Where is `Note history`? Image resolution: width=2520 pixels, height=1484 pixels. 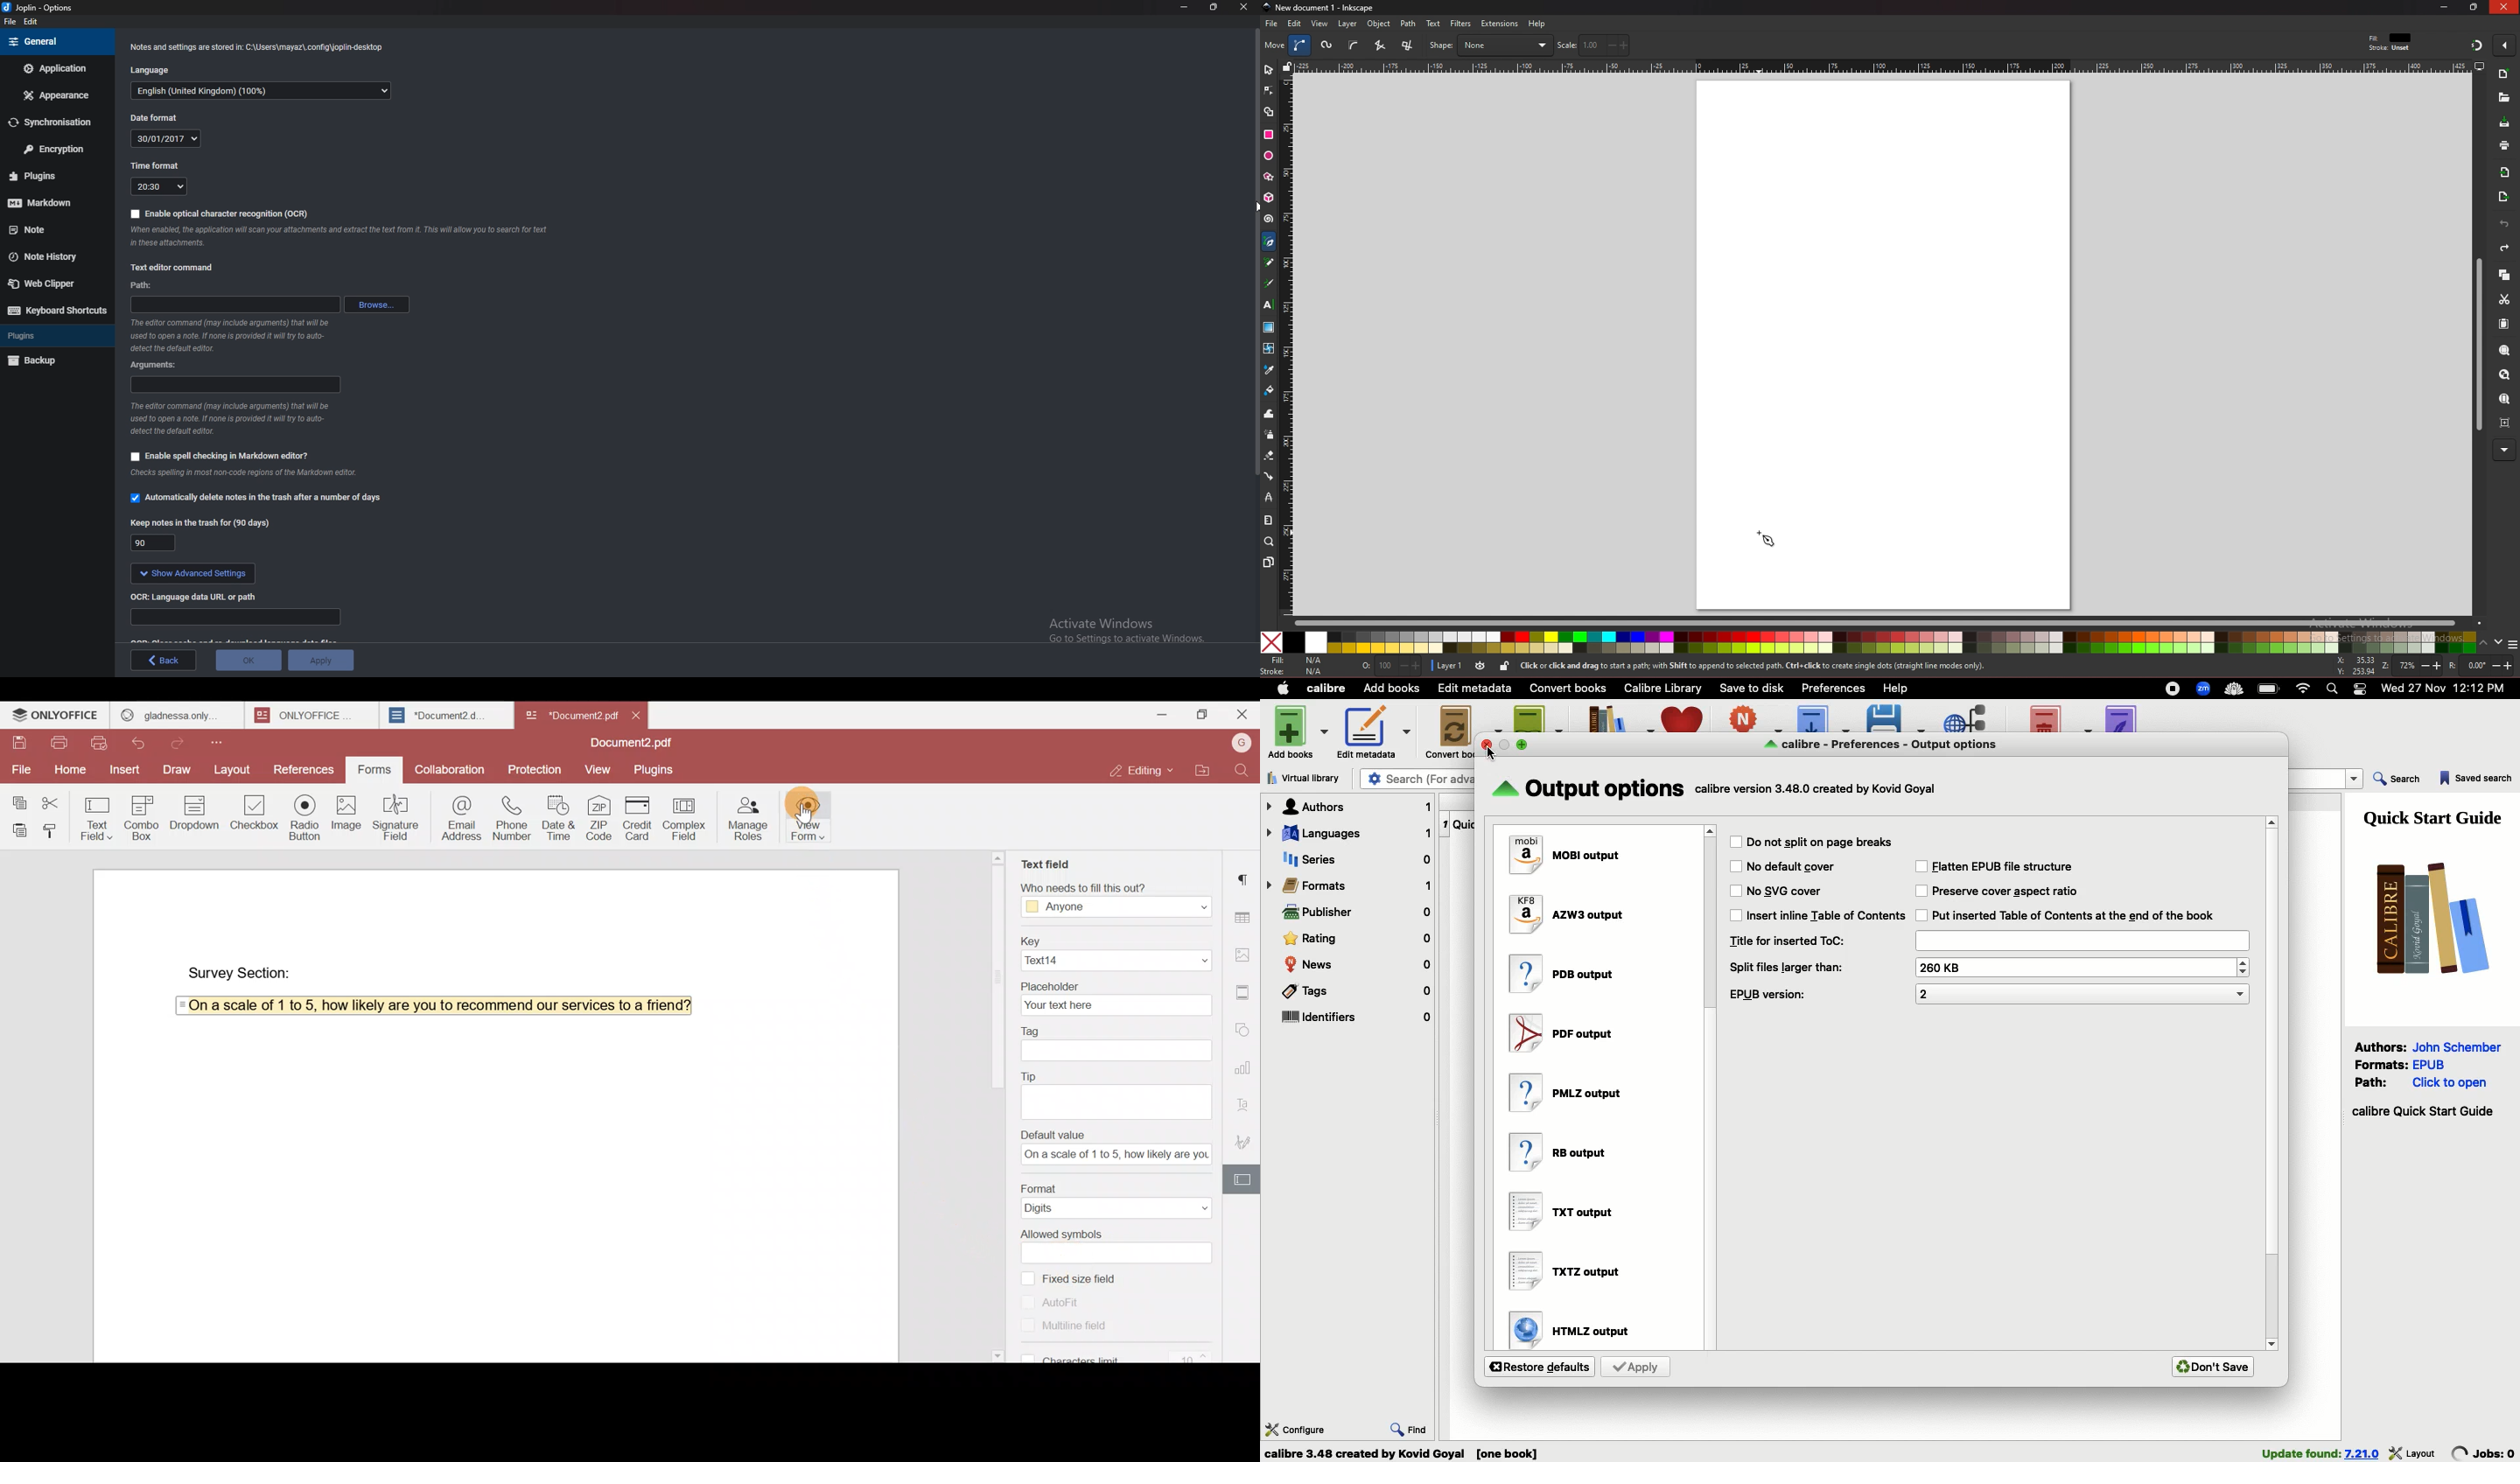
Note history is located at coordinates (49, 258).